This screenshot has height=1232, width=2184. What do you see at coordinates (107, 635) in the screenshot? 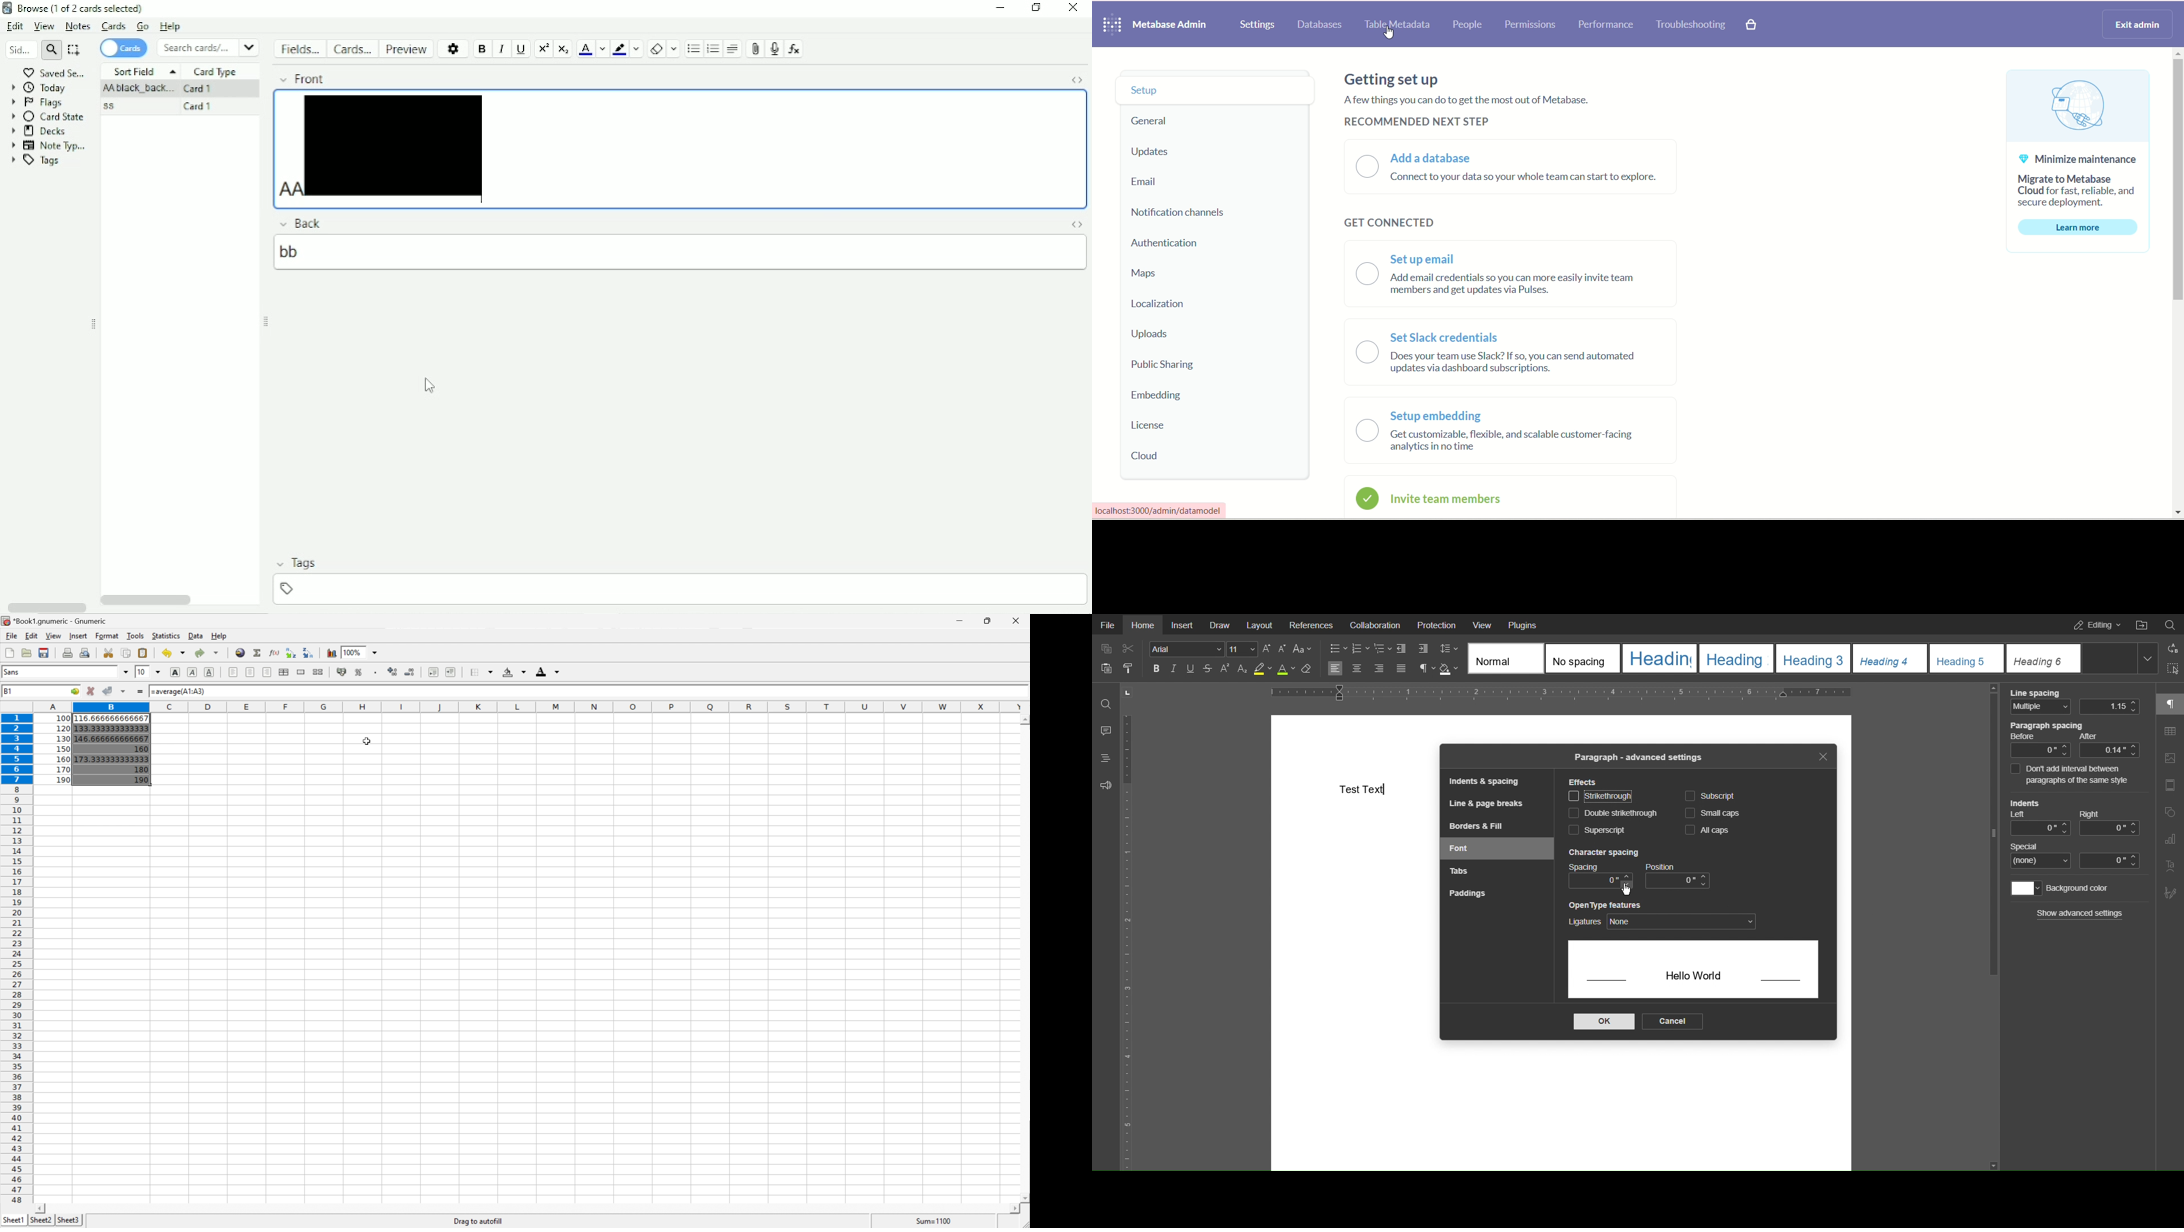
I see `Format` at bounding box center [107, 635].